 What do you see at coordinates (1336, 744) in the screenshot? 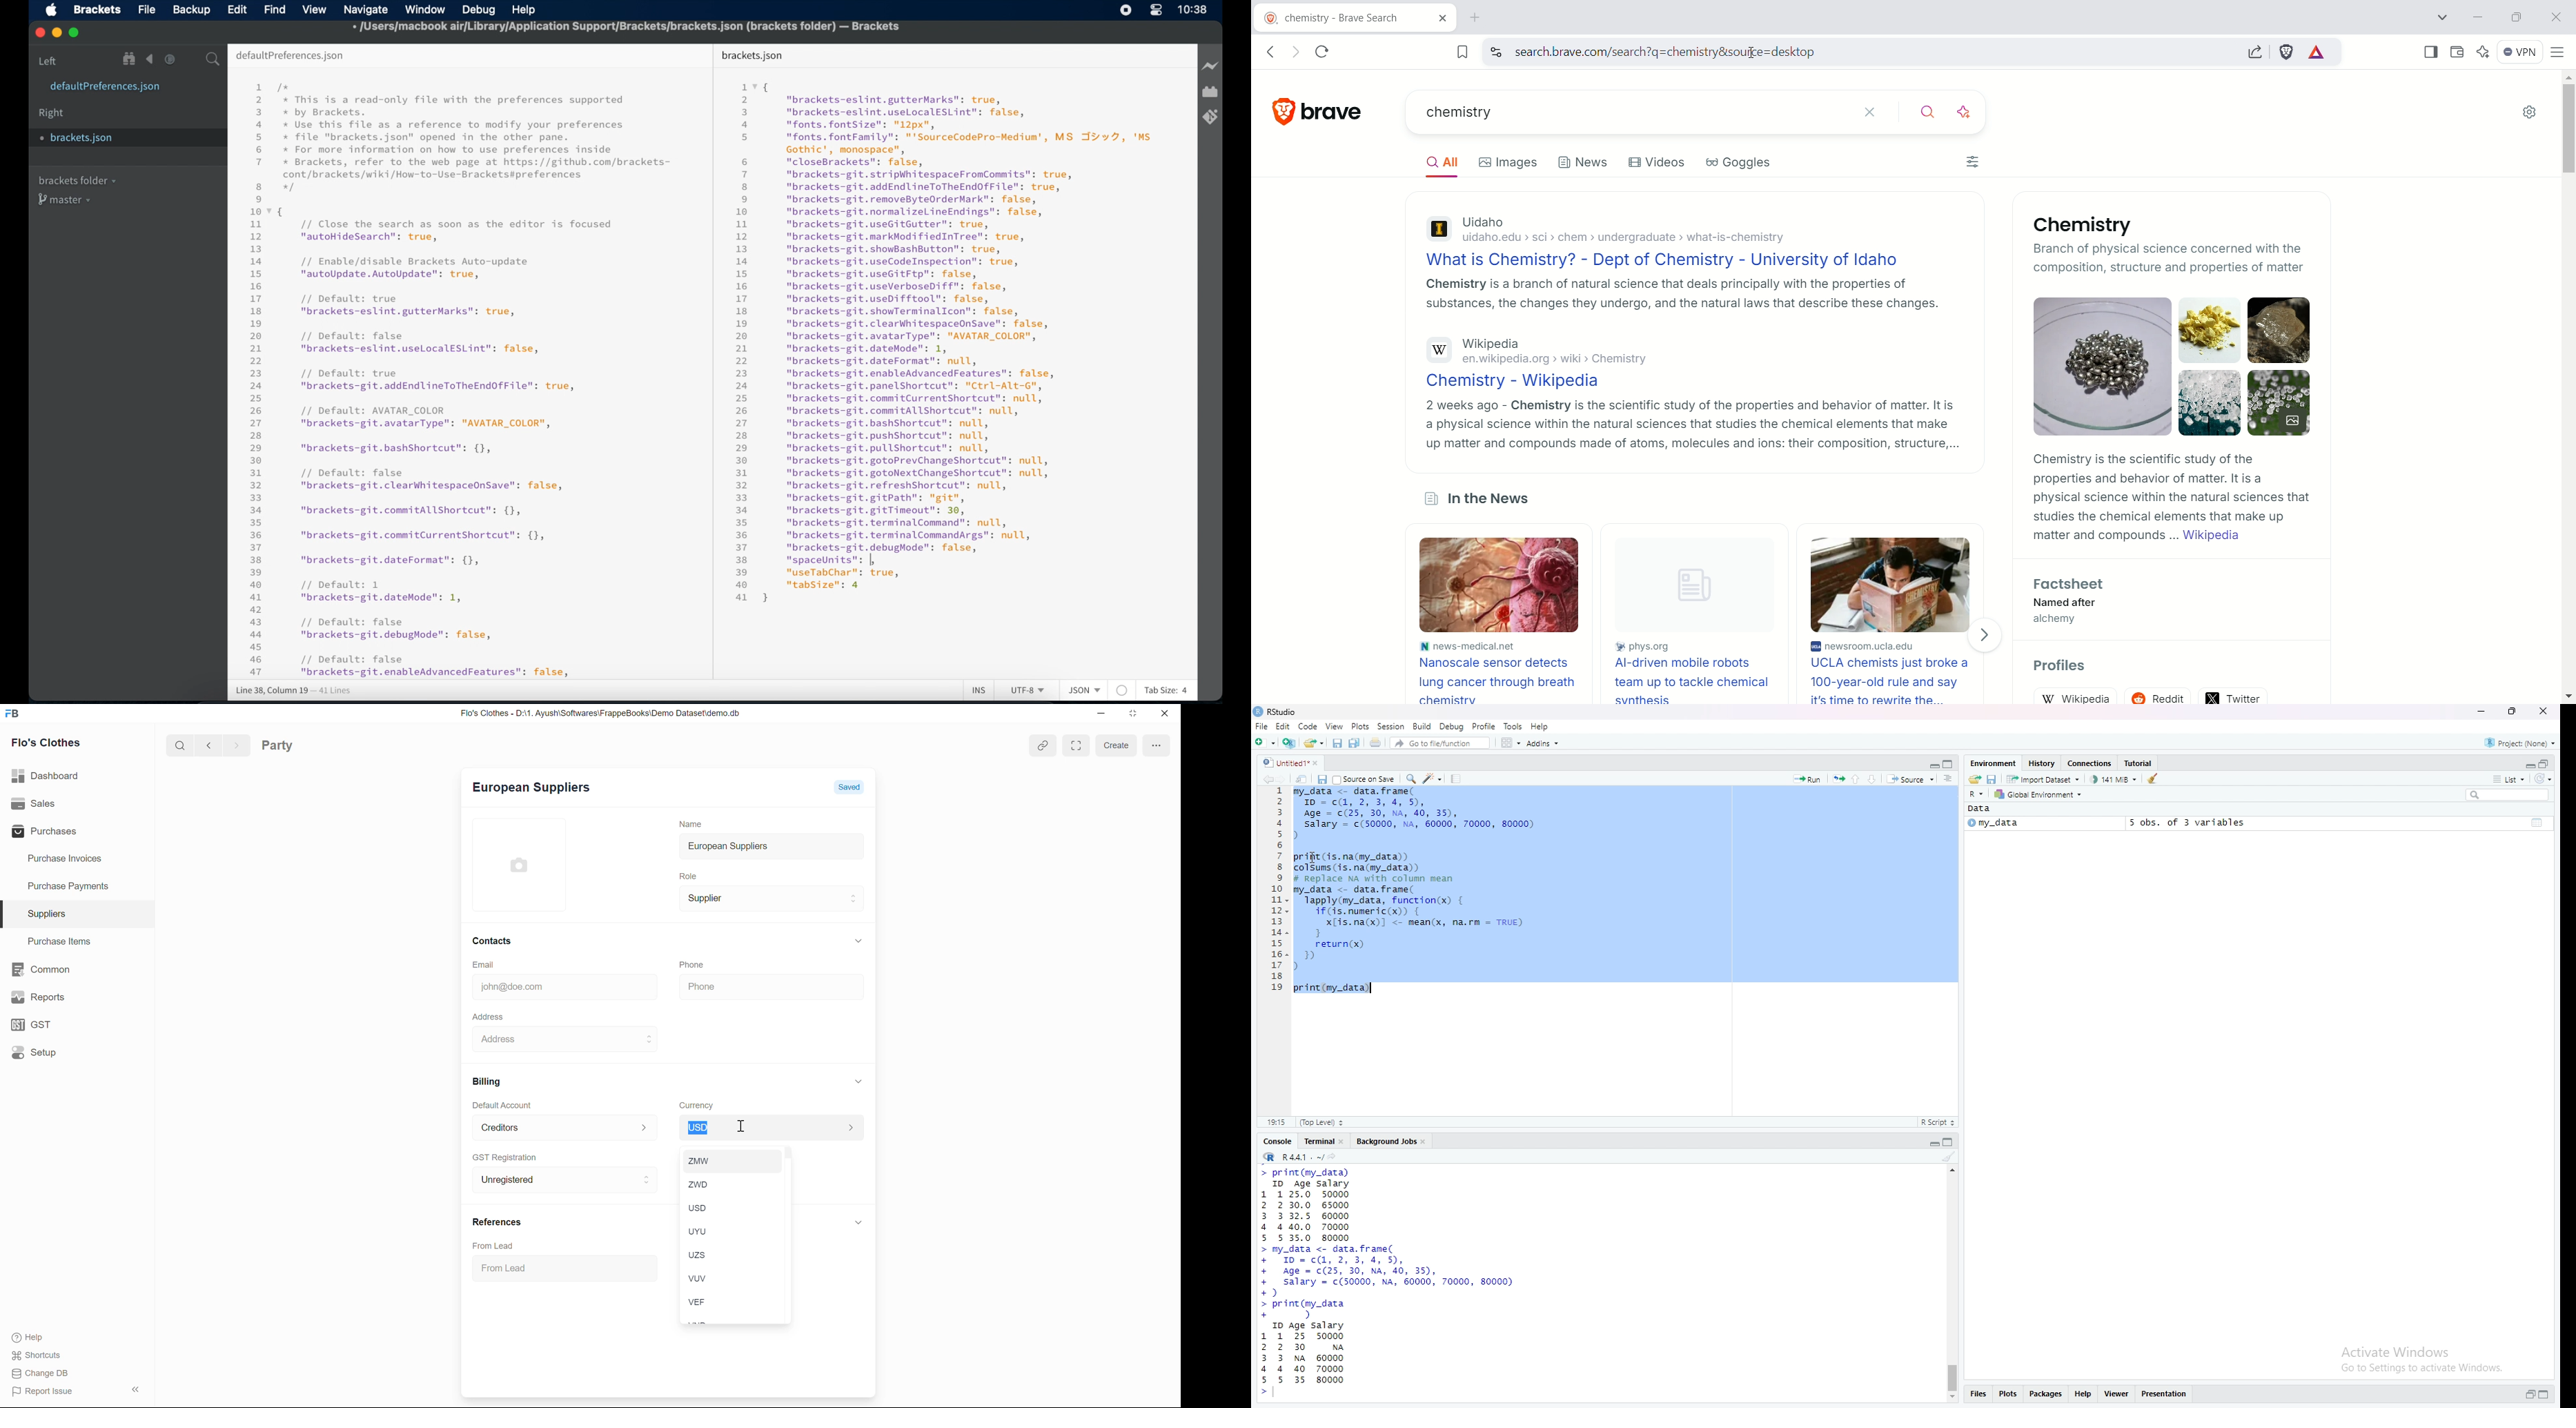
I see `save current document` at bounding box center [1336, 744].